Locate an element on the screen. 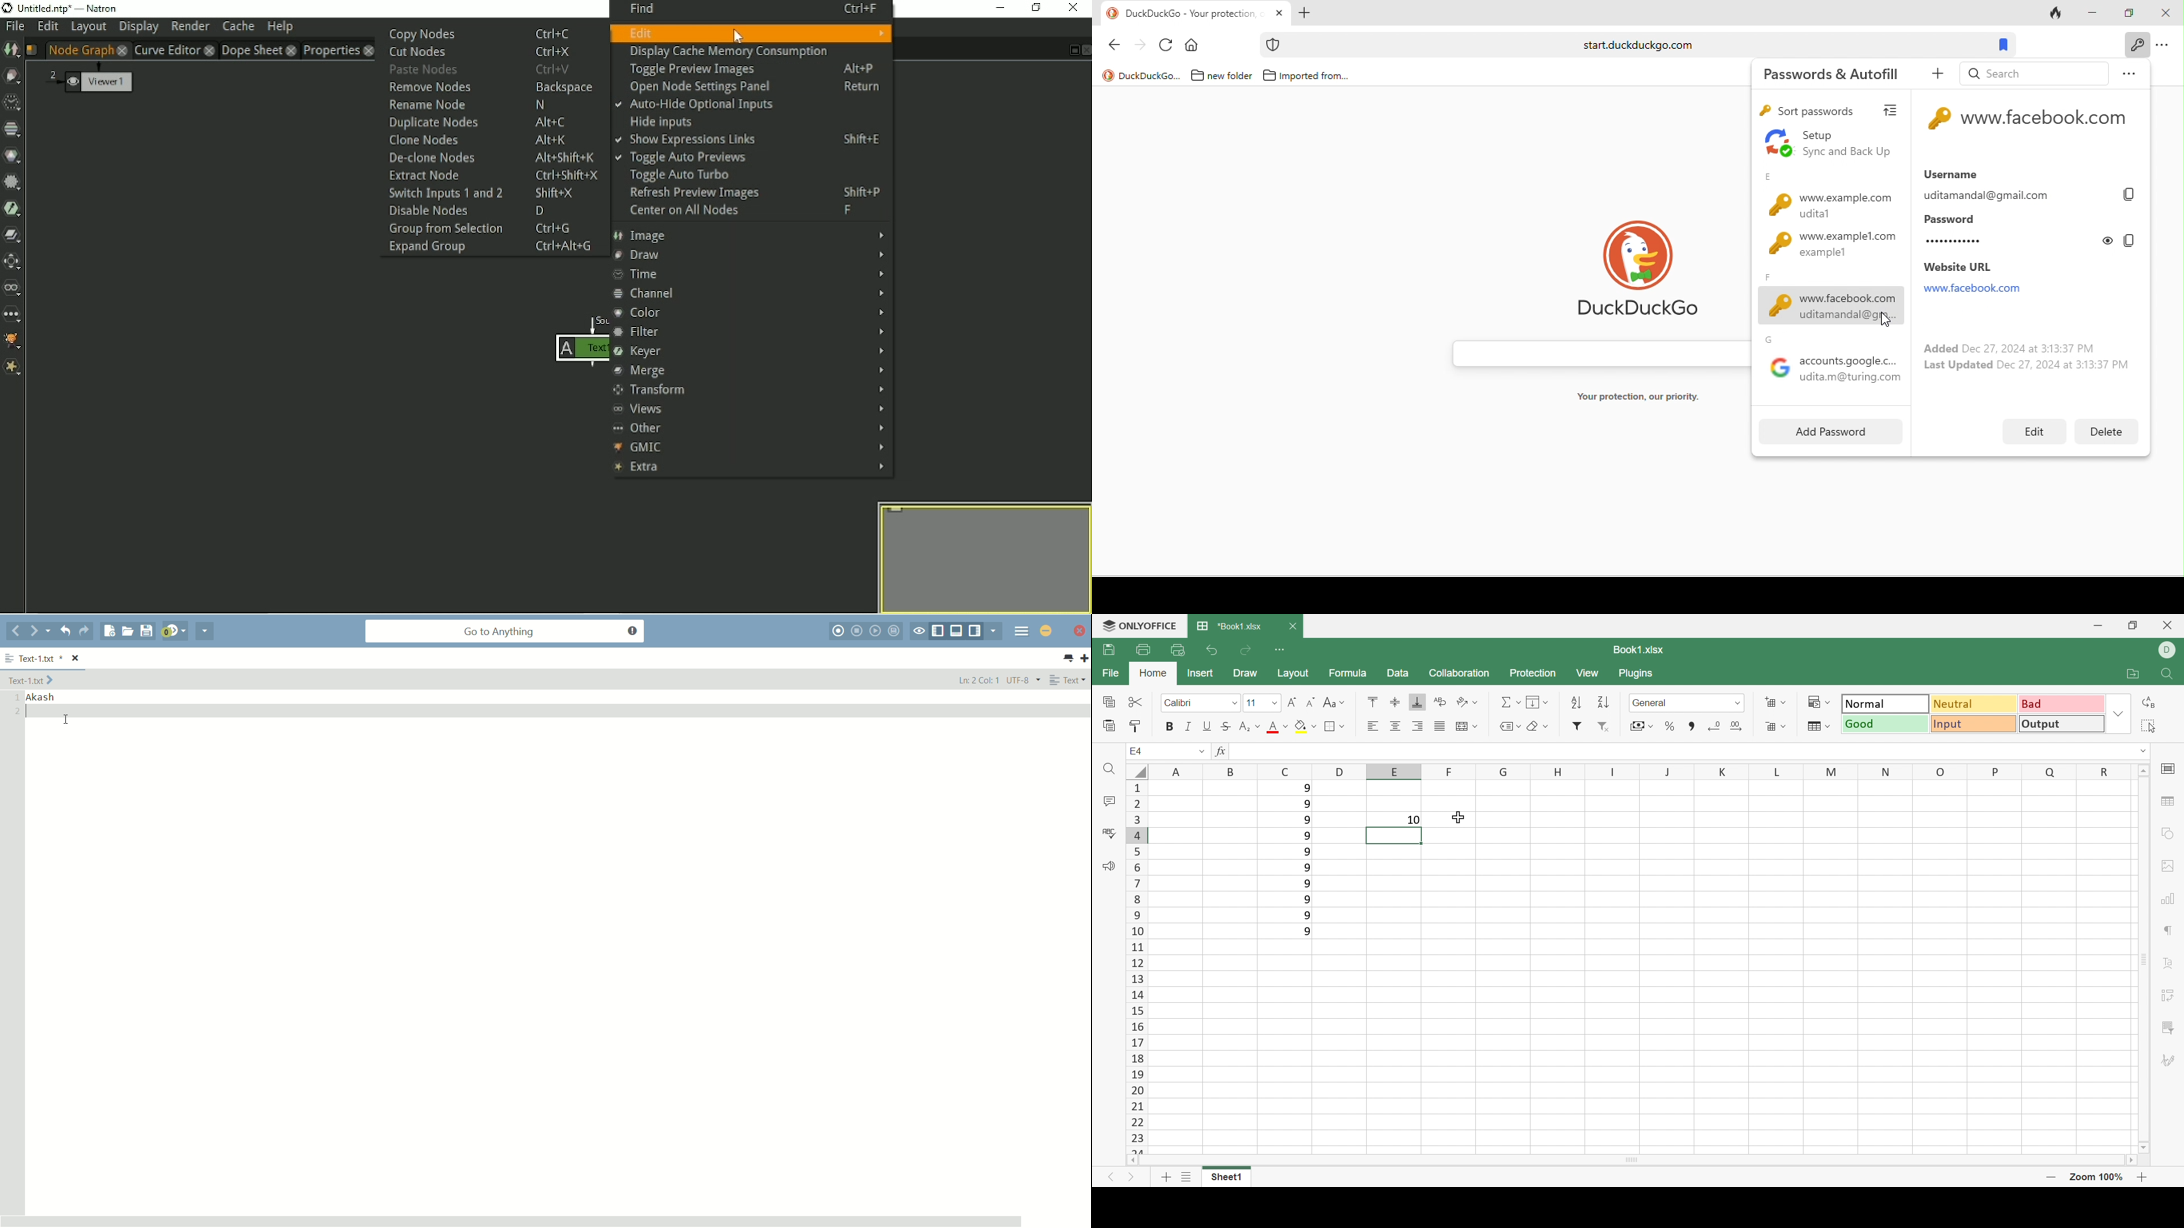 This screenshot has height=1232, width=2184. Delete cells is located at coordinates (1777, 726).